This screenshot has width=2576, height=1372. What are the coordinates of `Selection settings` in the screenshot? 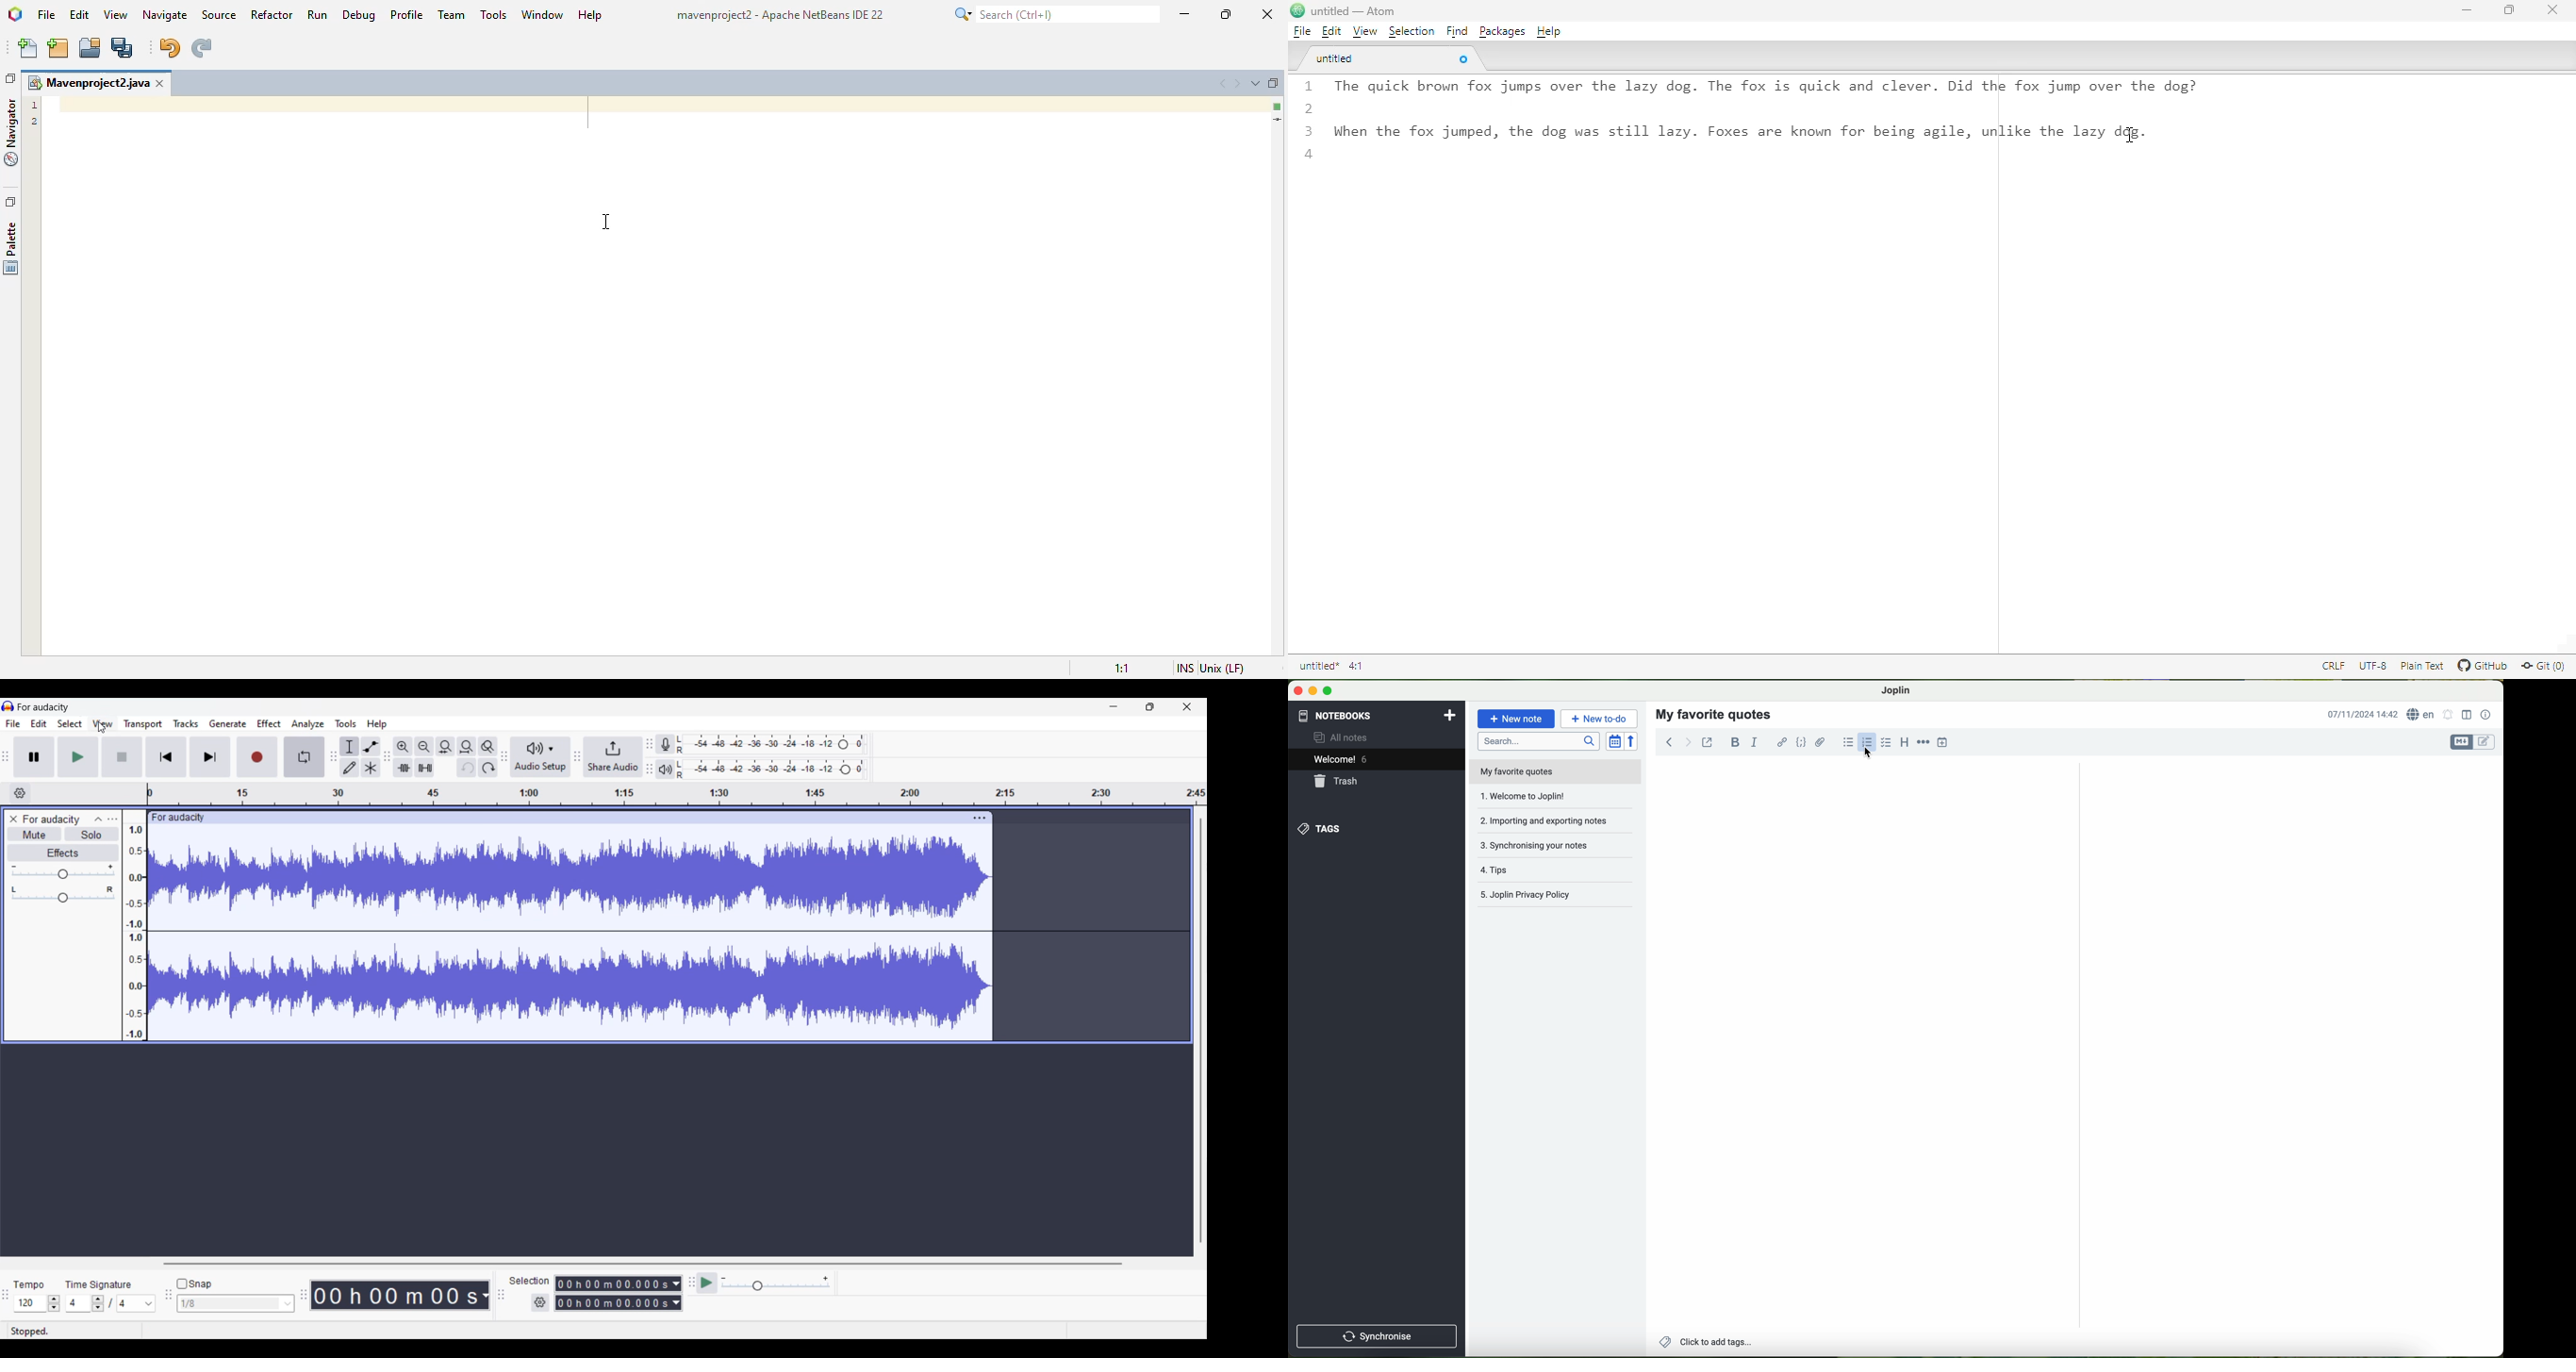 It's located at (540, 1303).